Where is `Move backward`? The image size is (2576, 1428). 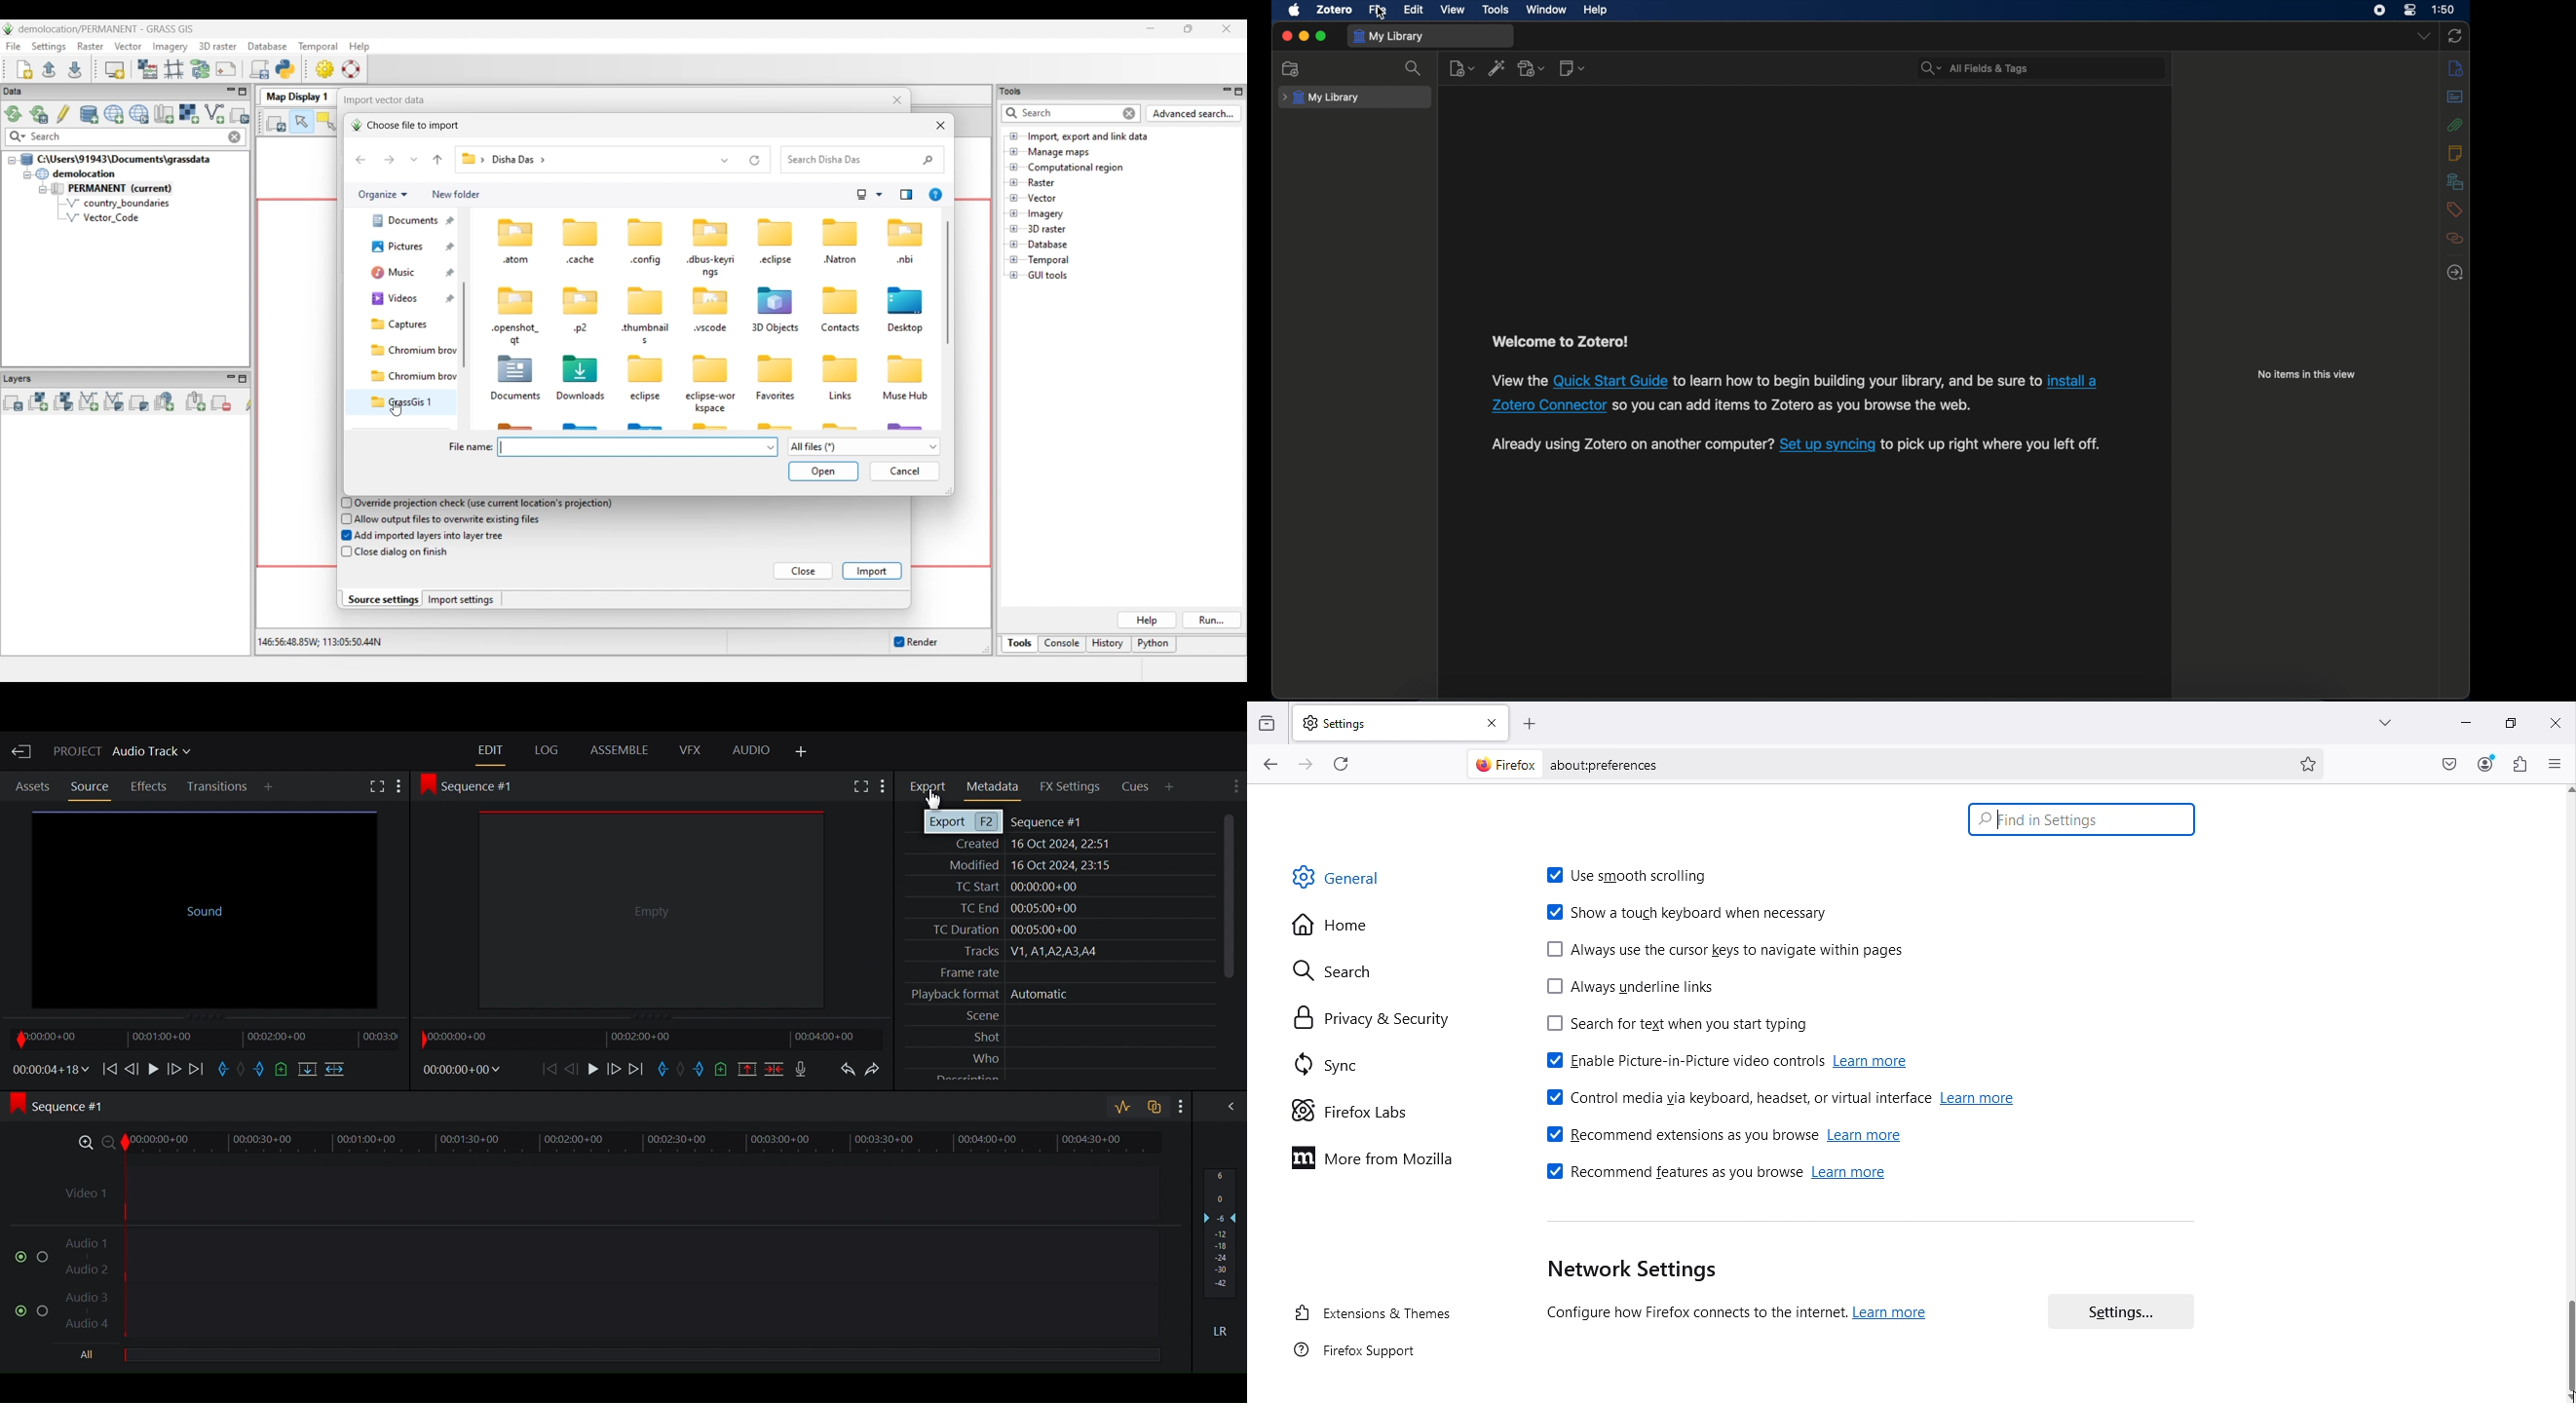
Move backward is located at coordinates (551, 1068).